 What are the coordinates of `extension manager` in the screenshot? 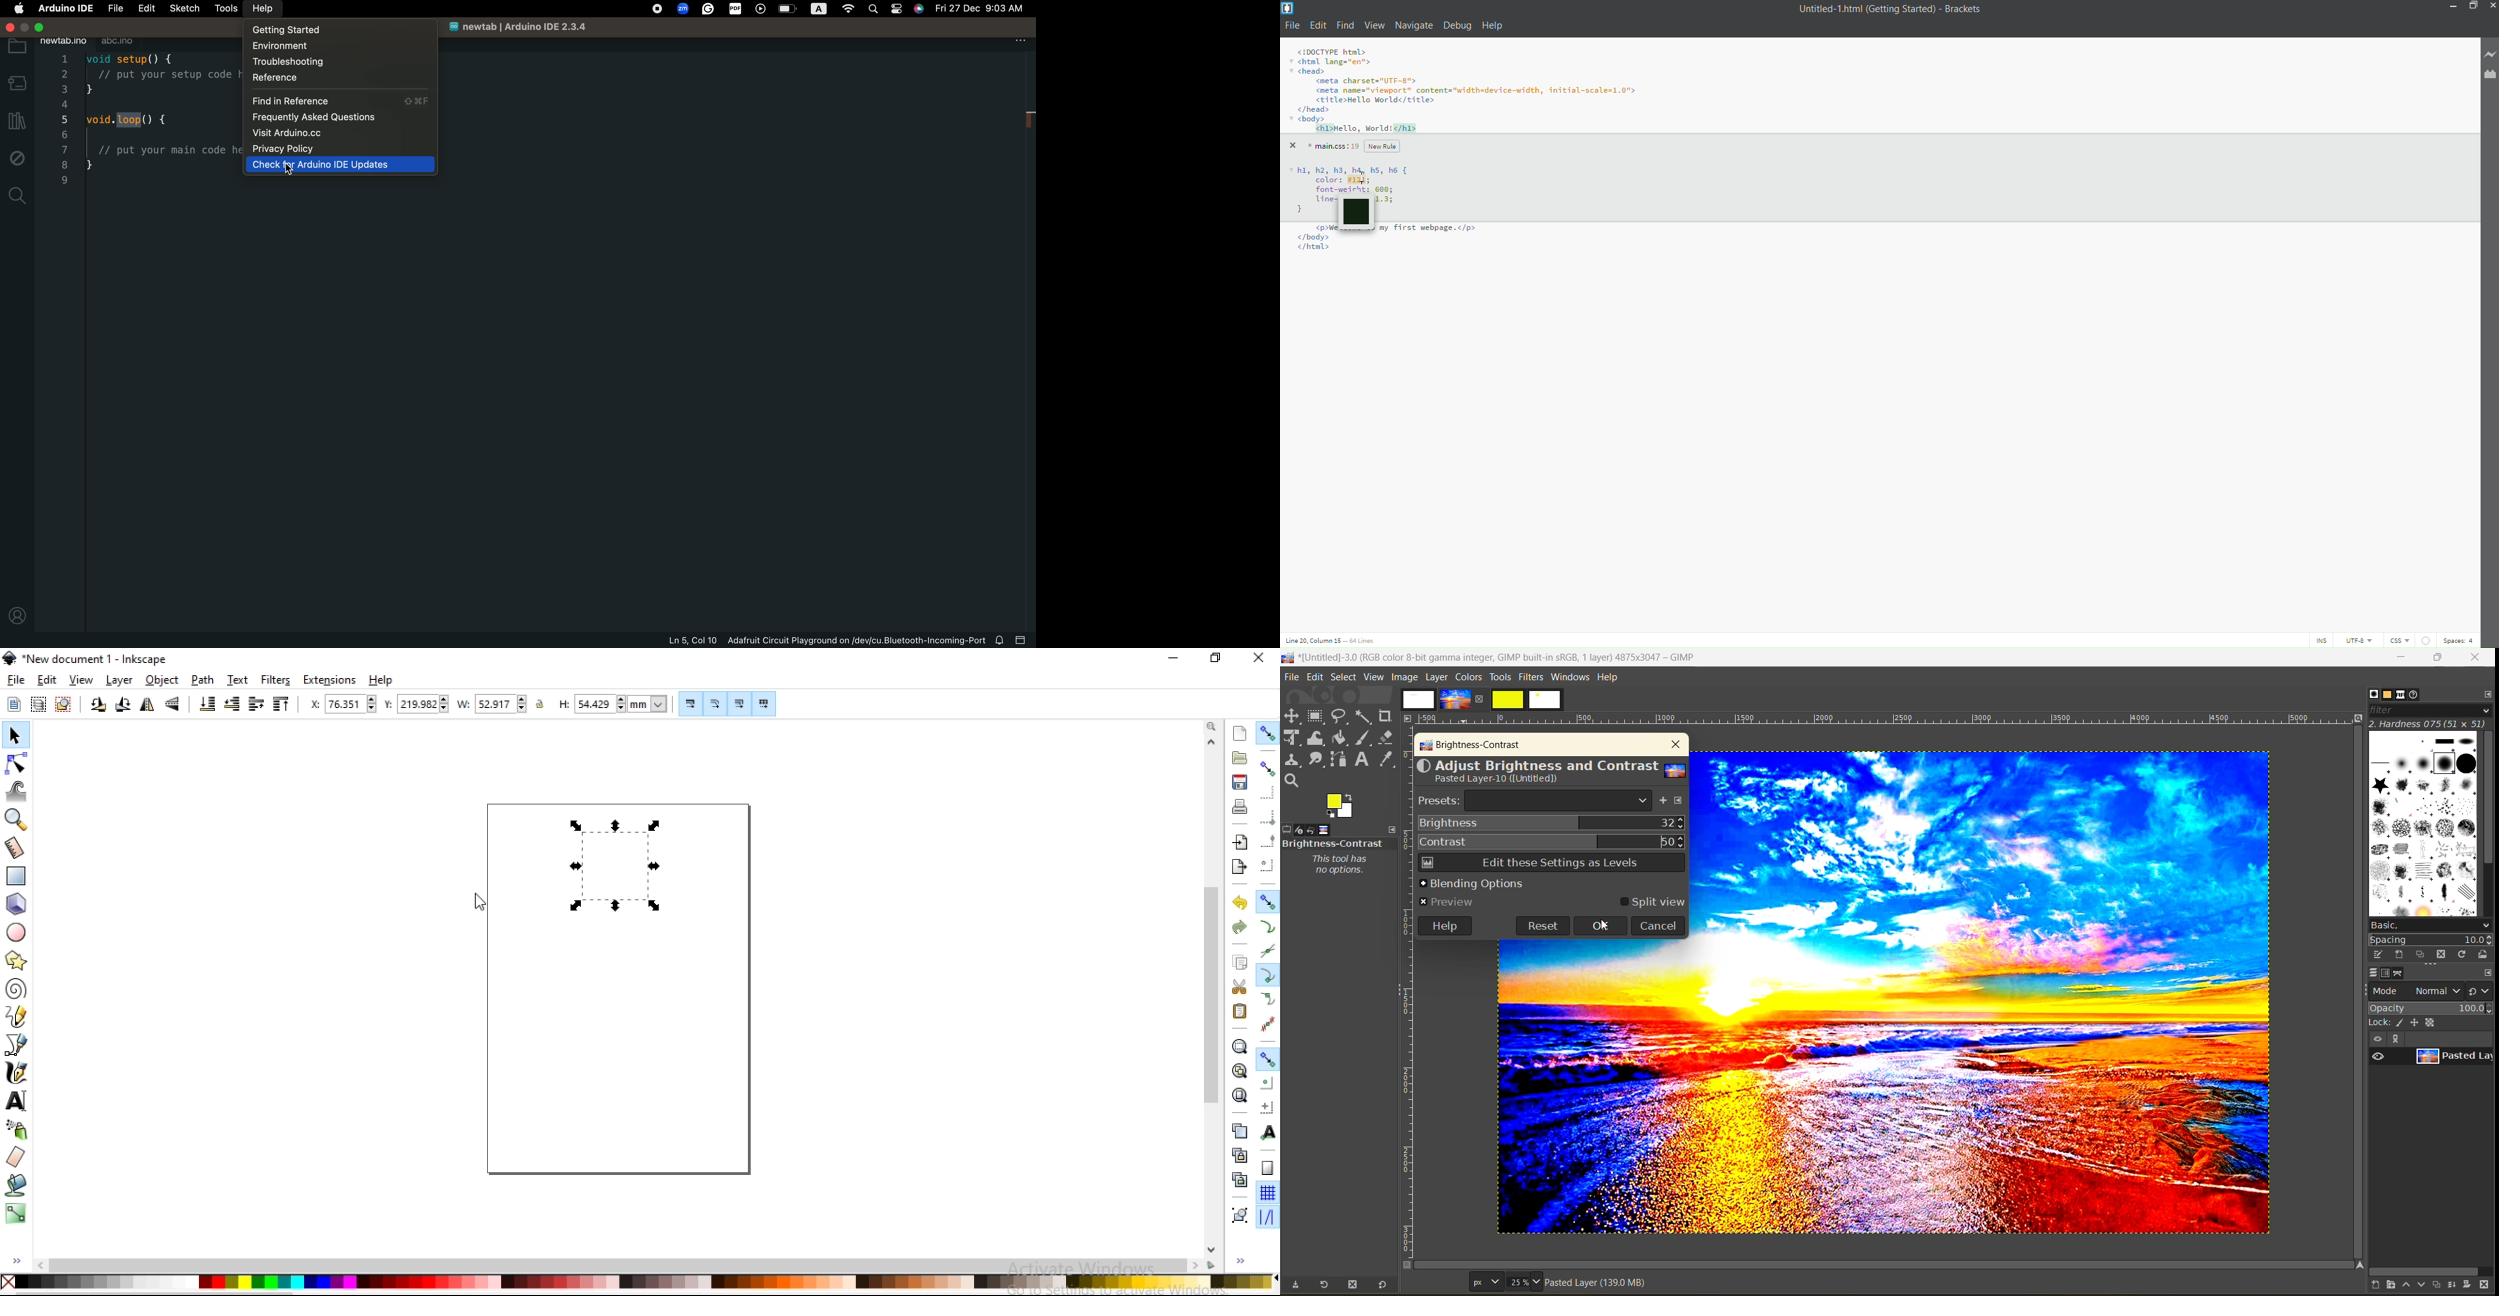 It's located at (2488, 74).